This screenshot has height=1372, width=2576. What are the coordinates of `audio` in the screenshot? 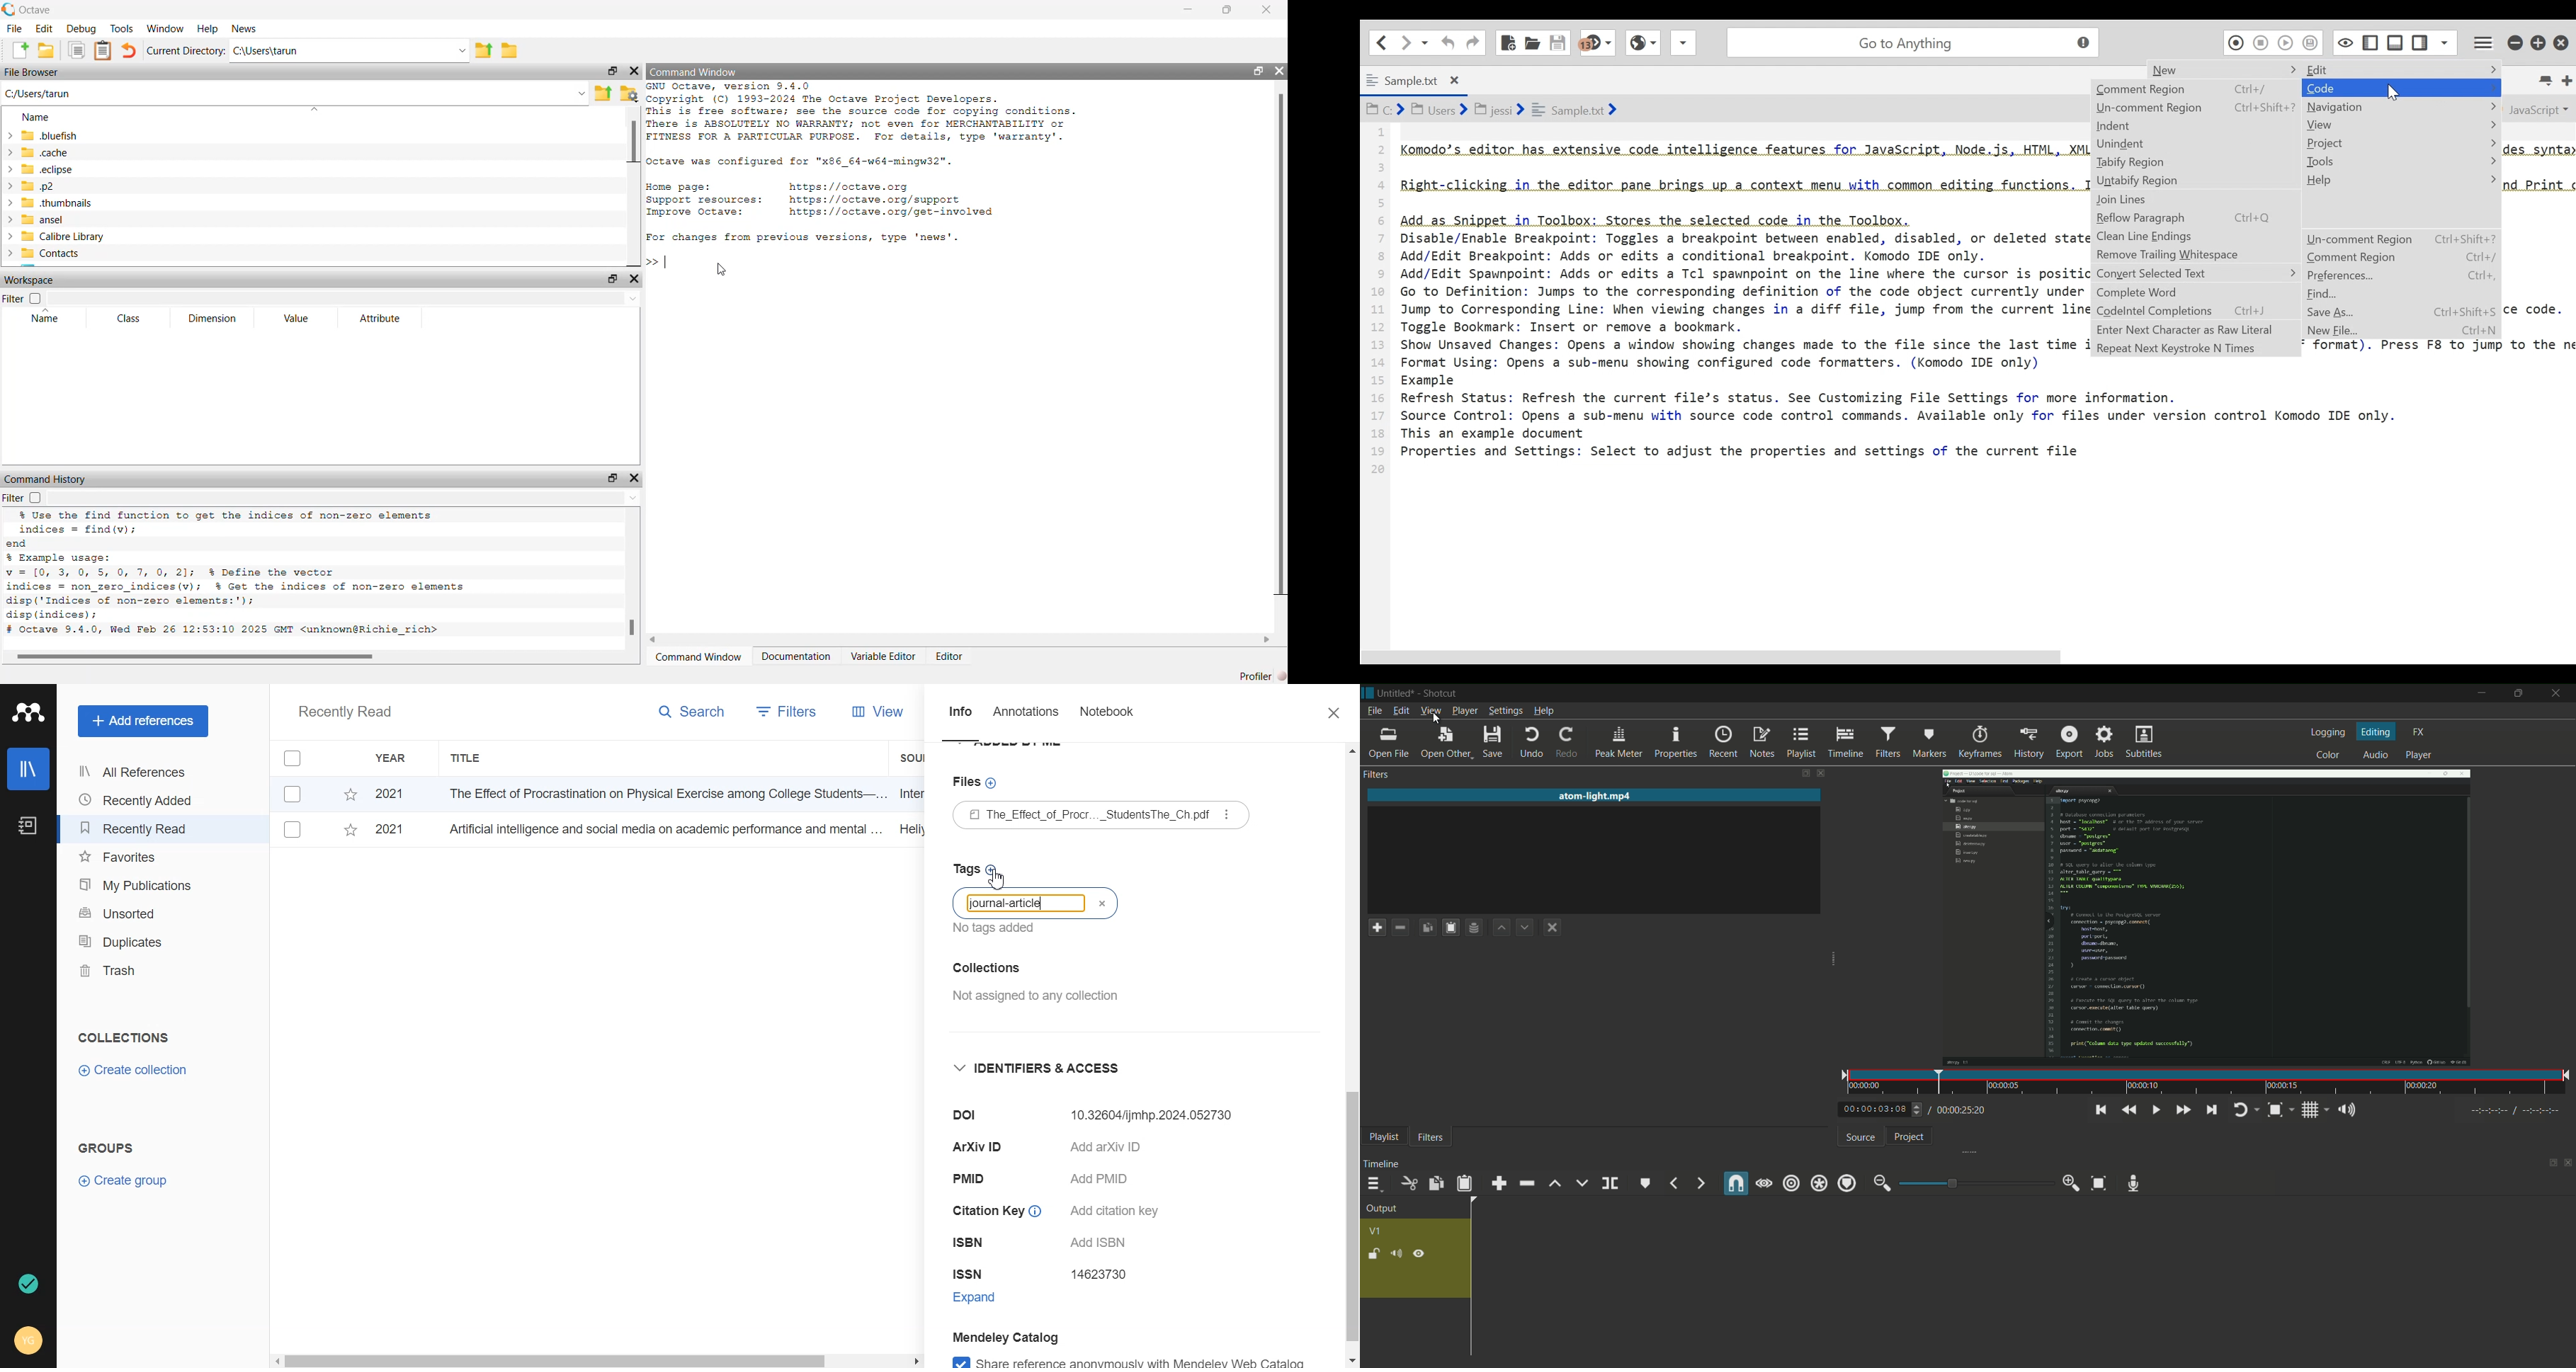 It's located at (2375, 756).